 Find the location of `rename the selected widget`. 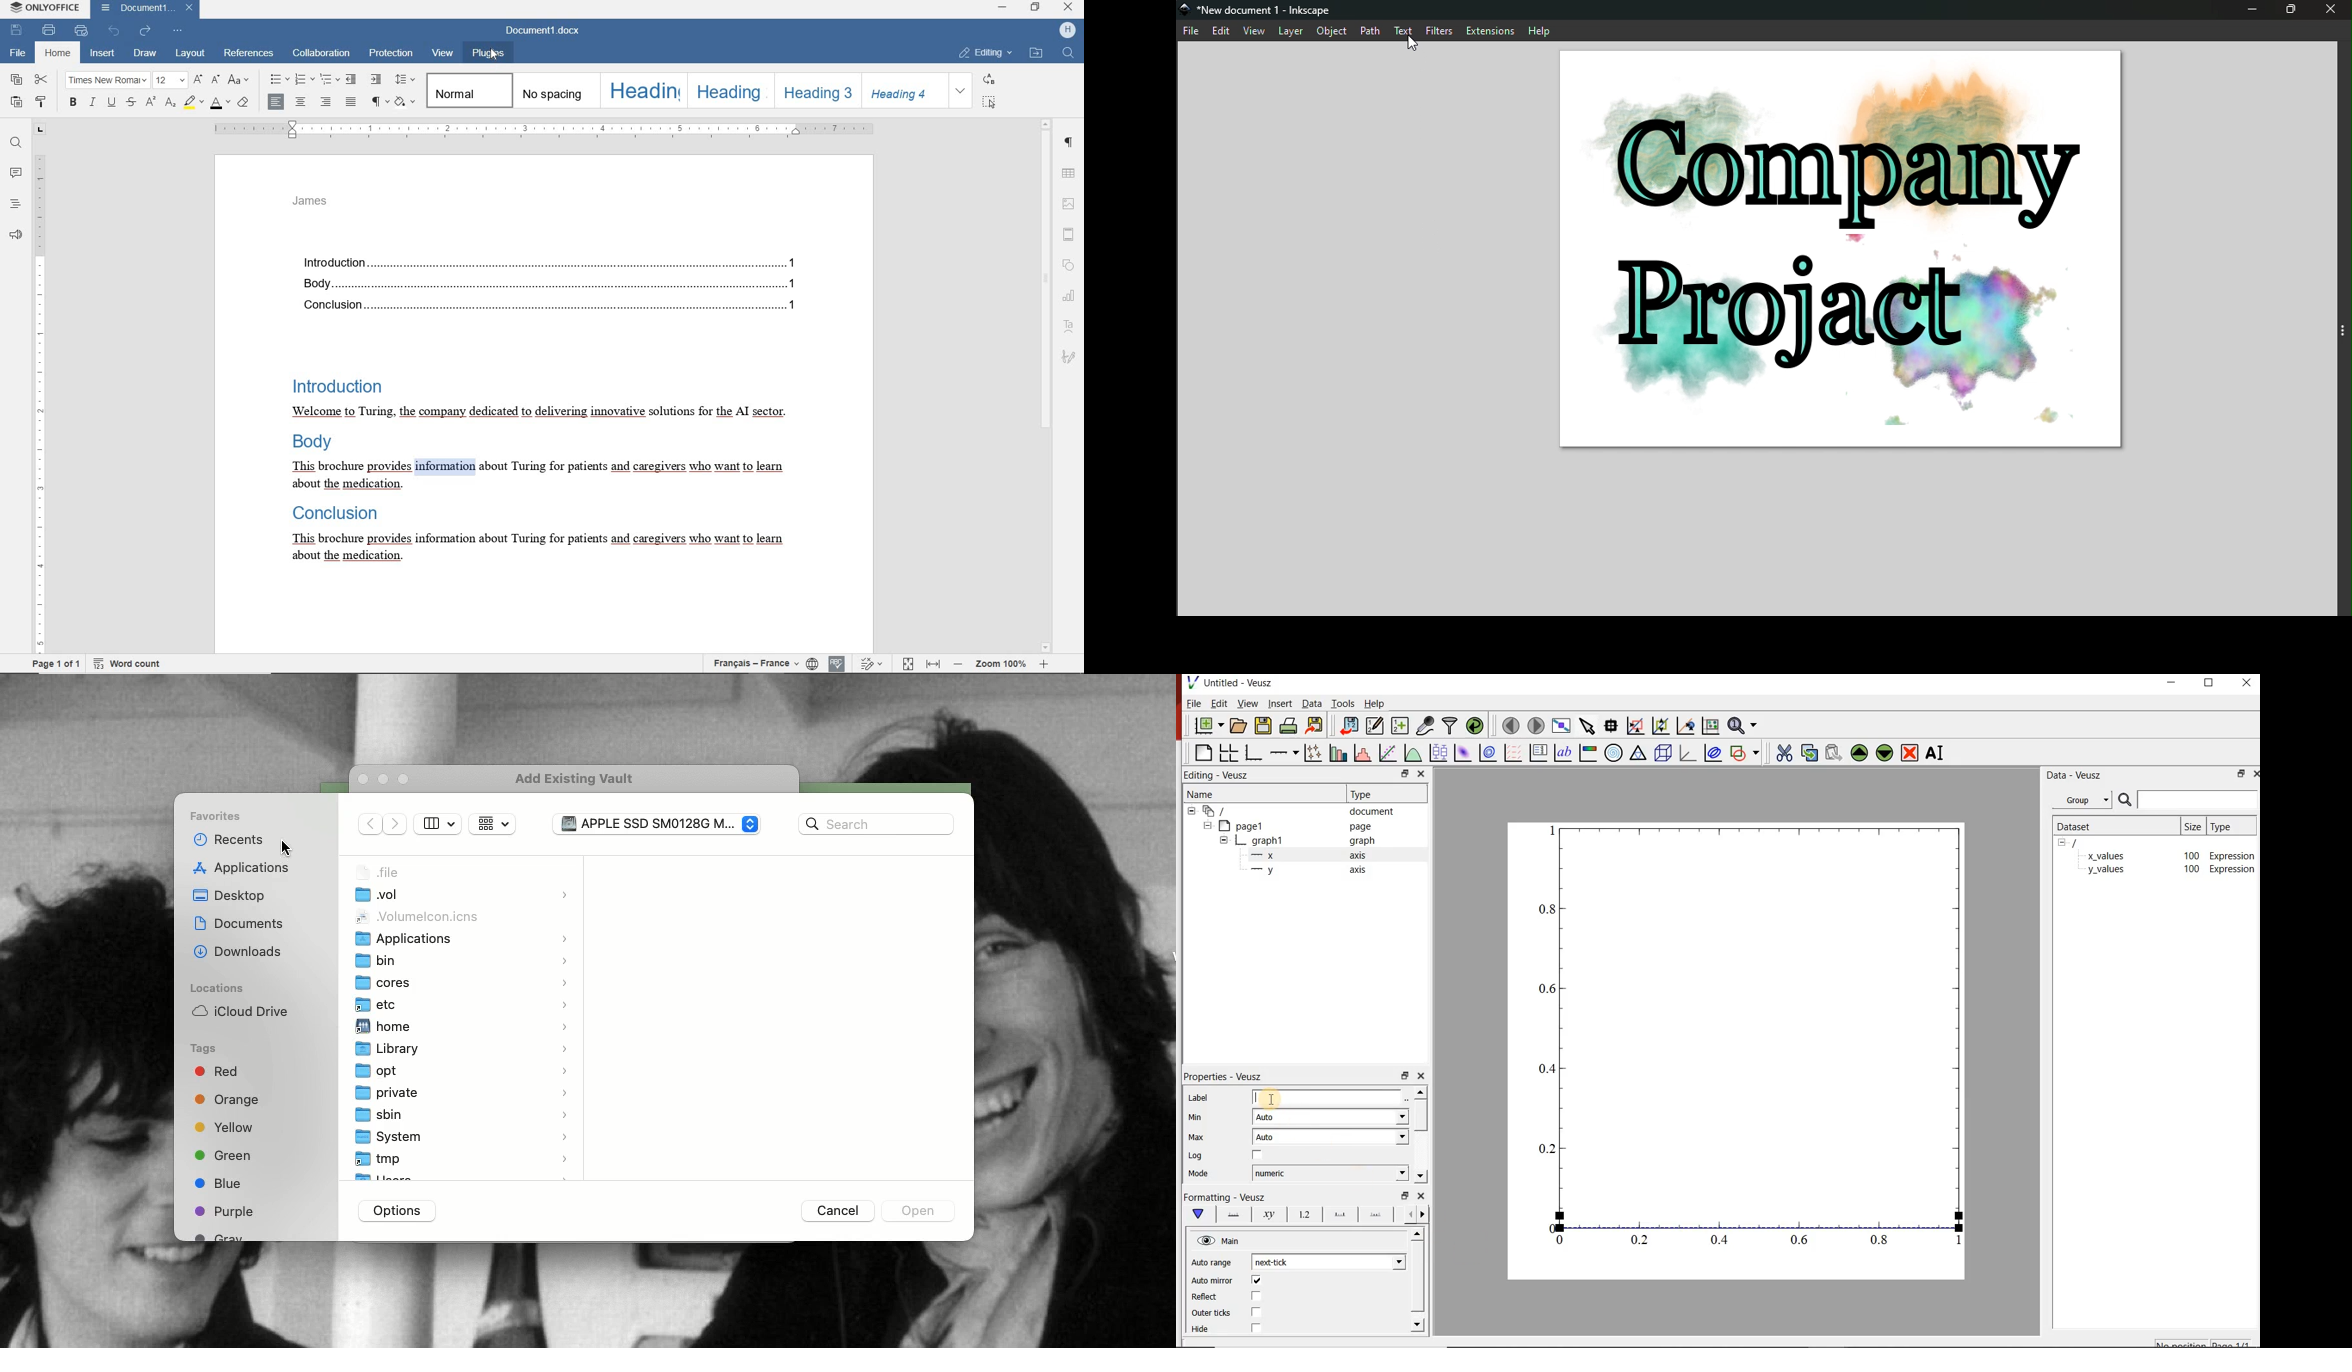

rename the selected widget is located at coordinates (1937, 755).